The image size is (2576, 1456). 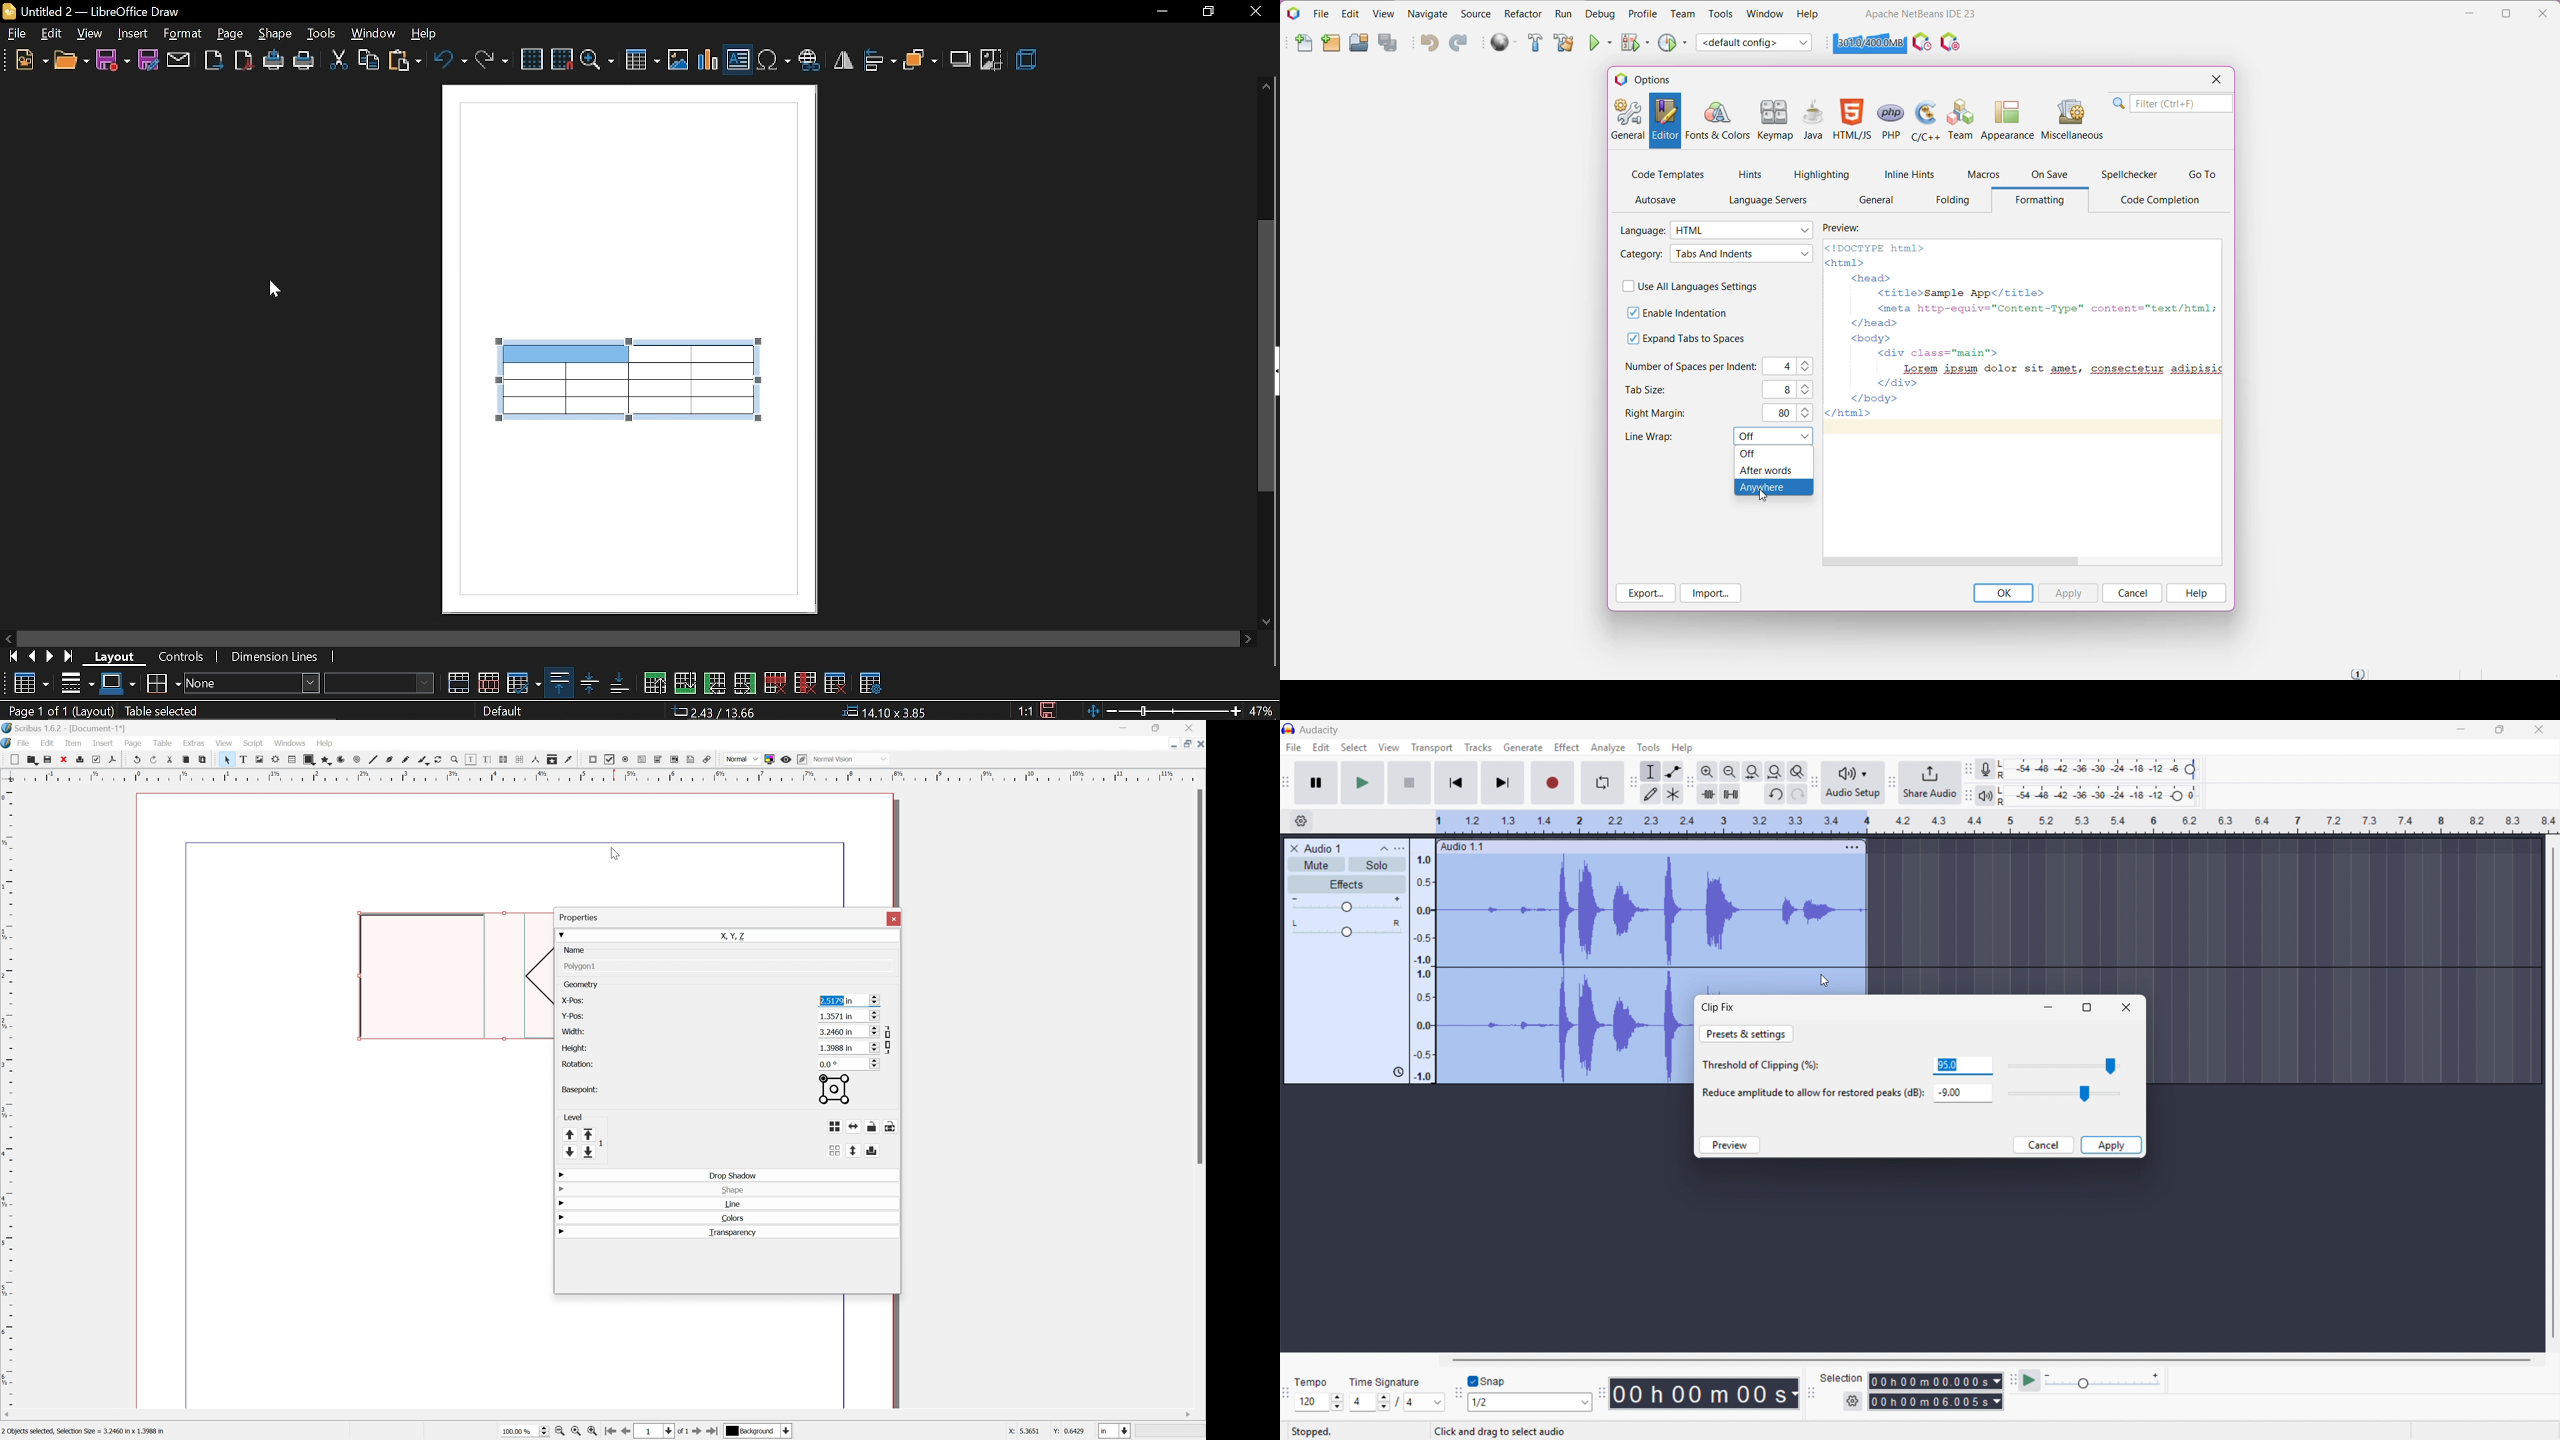 I want to click on Track control panel menu, so click(x=1399, y=849).